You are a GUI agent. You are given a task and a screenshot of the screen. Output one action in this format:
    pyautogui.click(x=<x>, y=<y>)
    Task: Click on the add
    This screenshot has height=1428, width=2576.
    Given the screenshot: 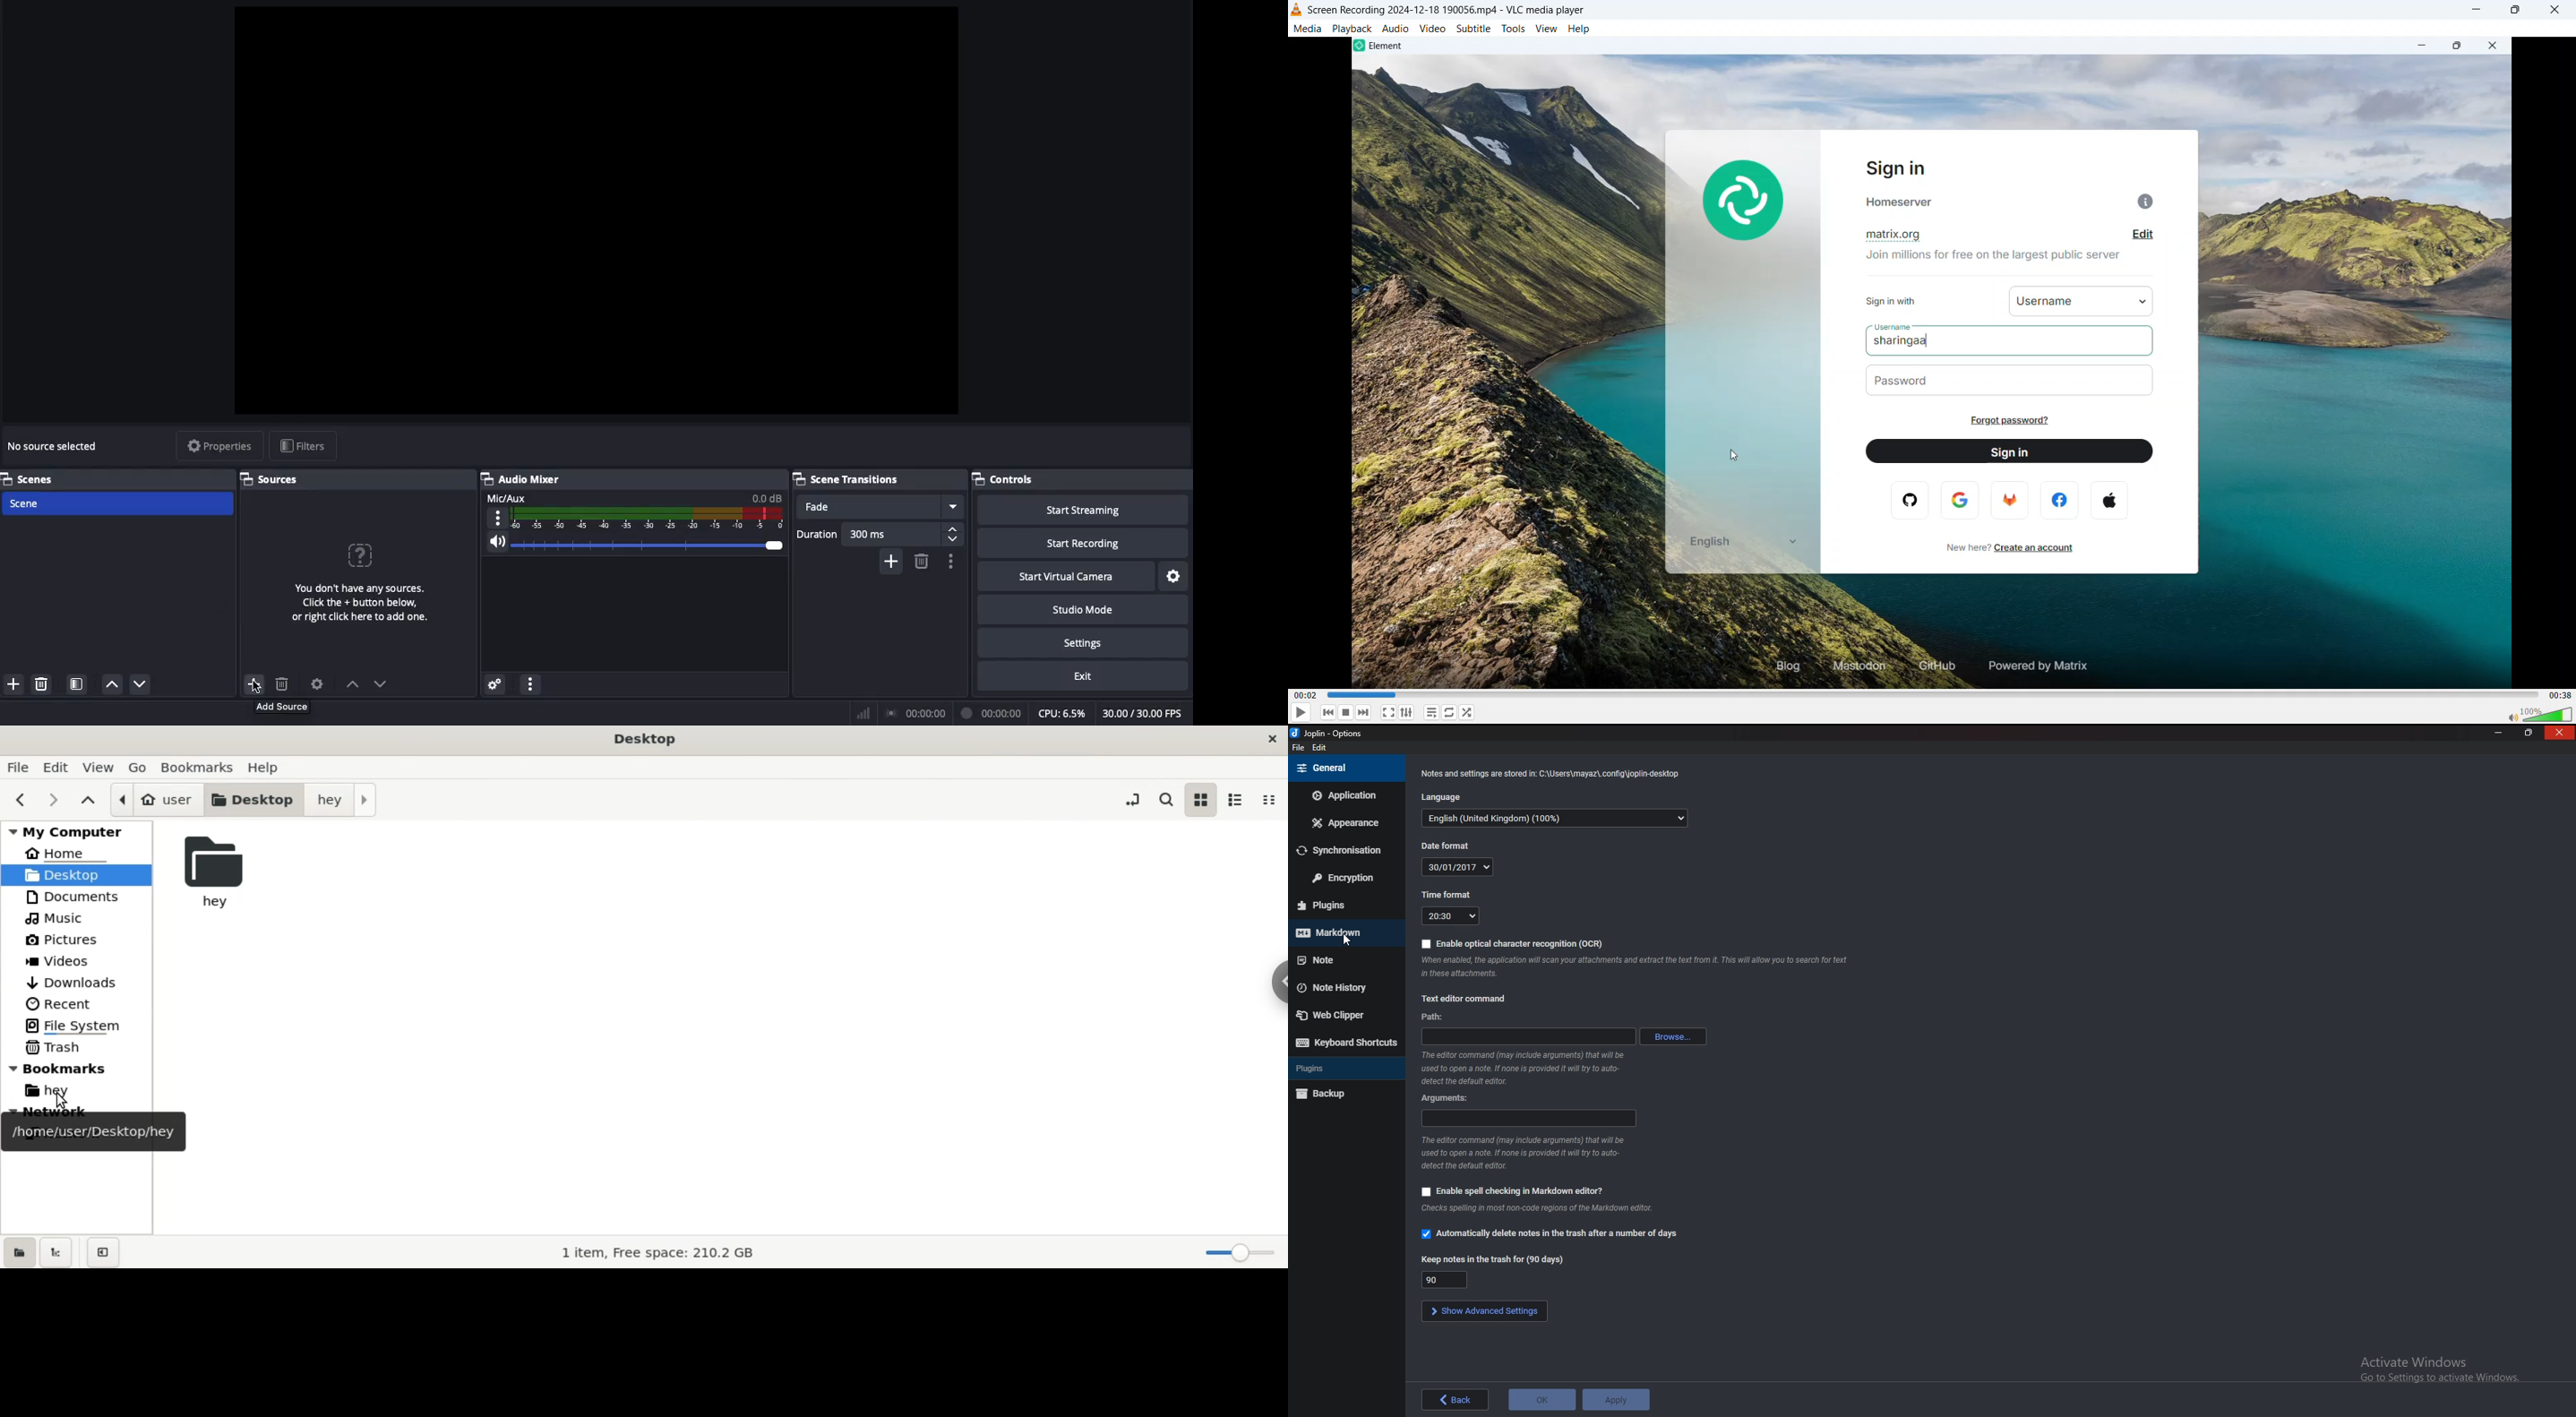 What is the action you would take?
    pyautogui.click(x=254, y=684)
    